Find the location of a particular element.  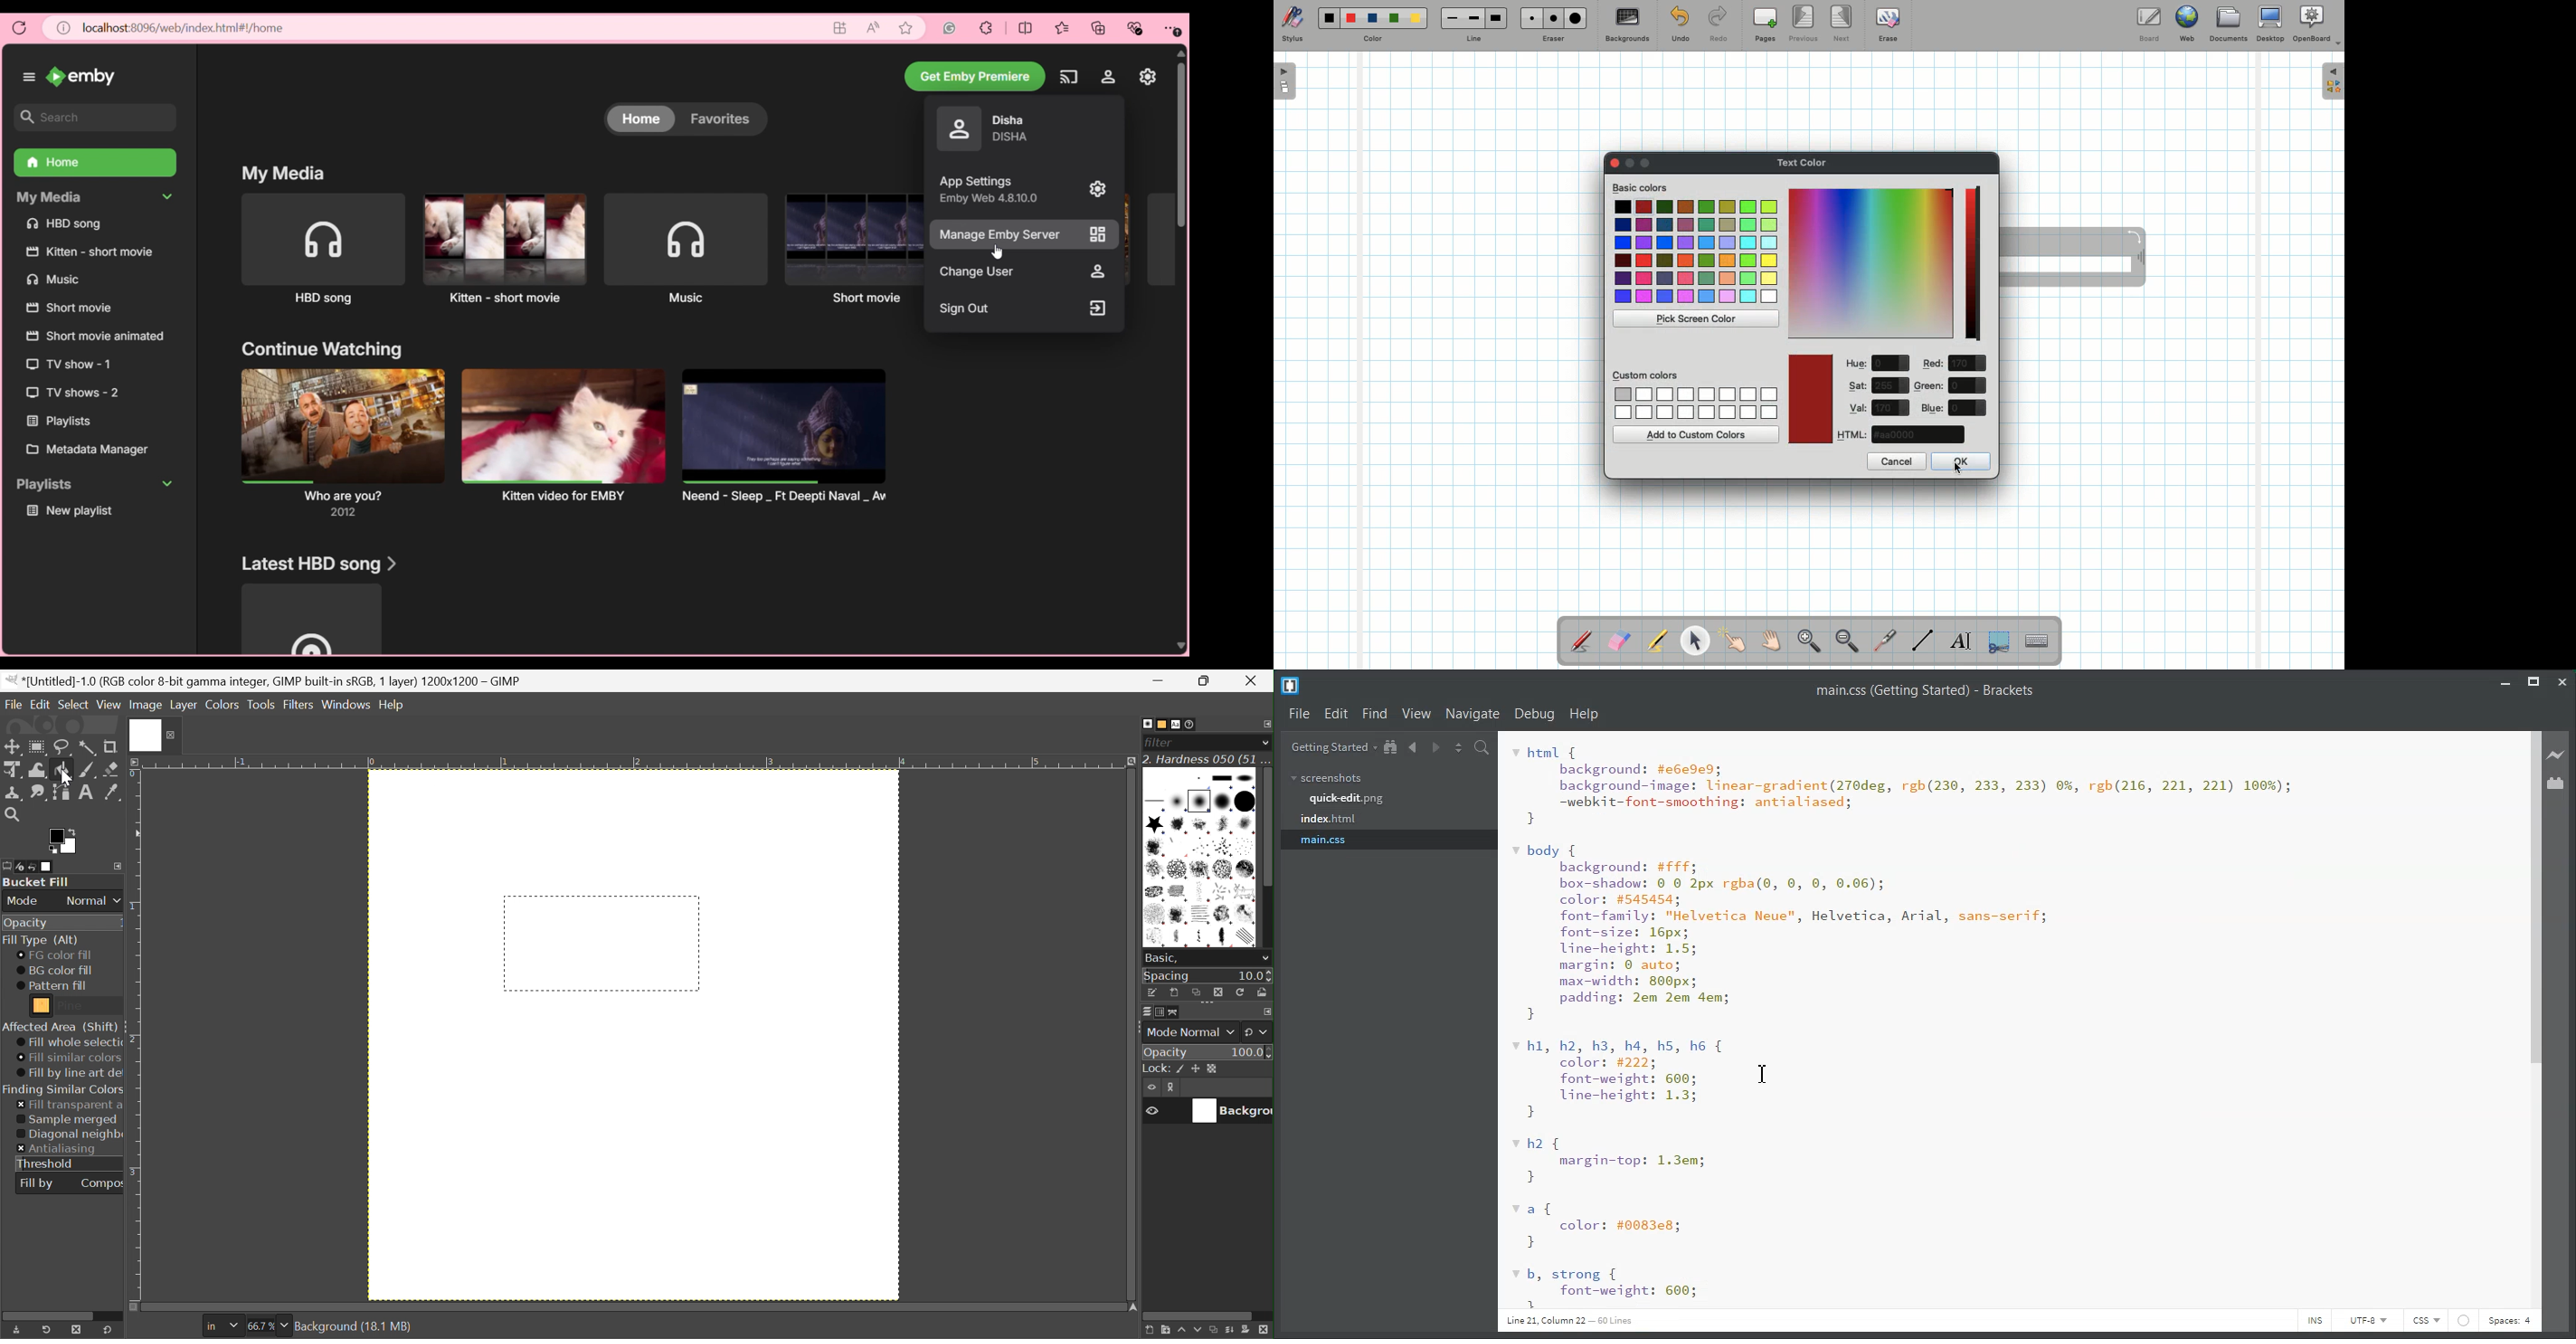

Bristles is located at coordinates (1202, 848).